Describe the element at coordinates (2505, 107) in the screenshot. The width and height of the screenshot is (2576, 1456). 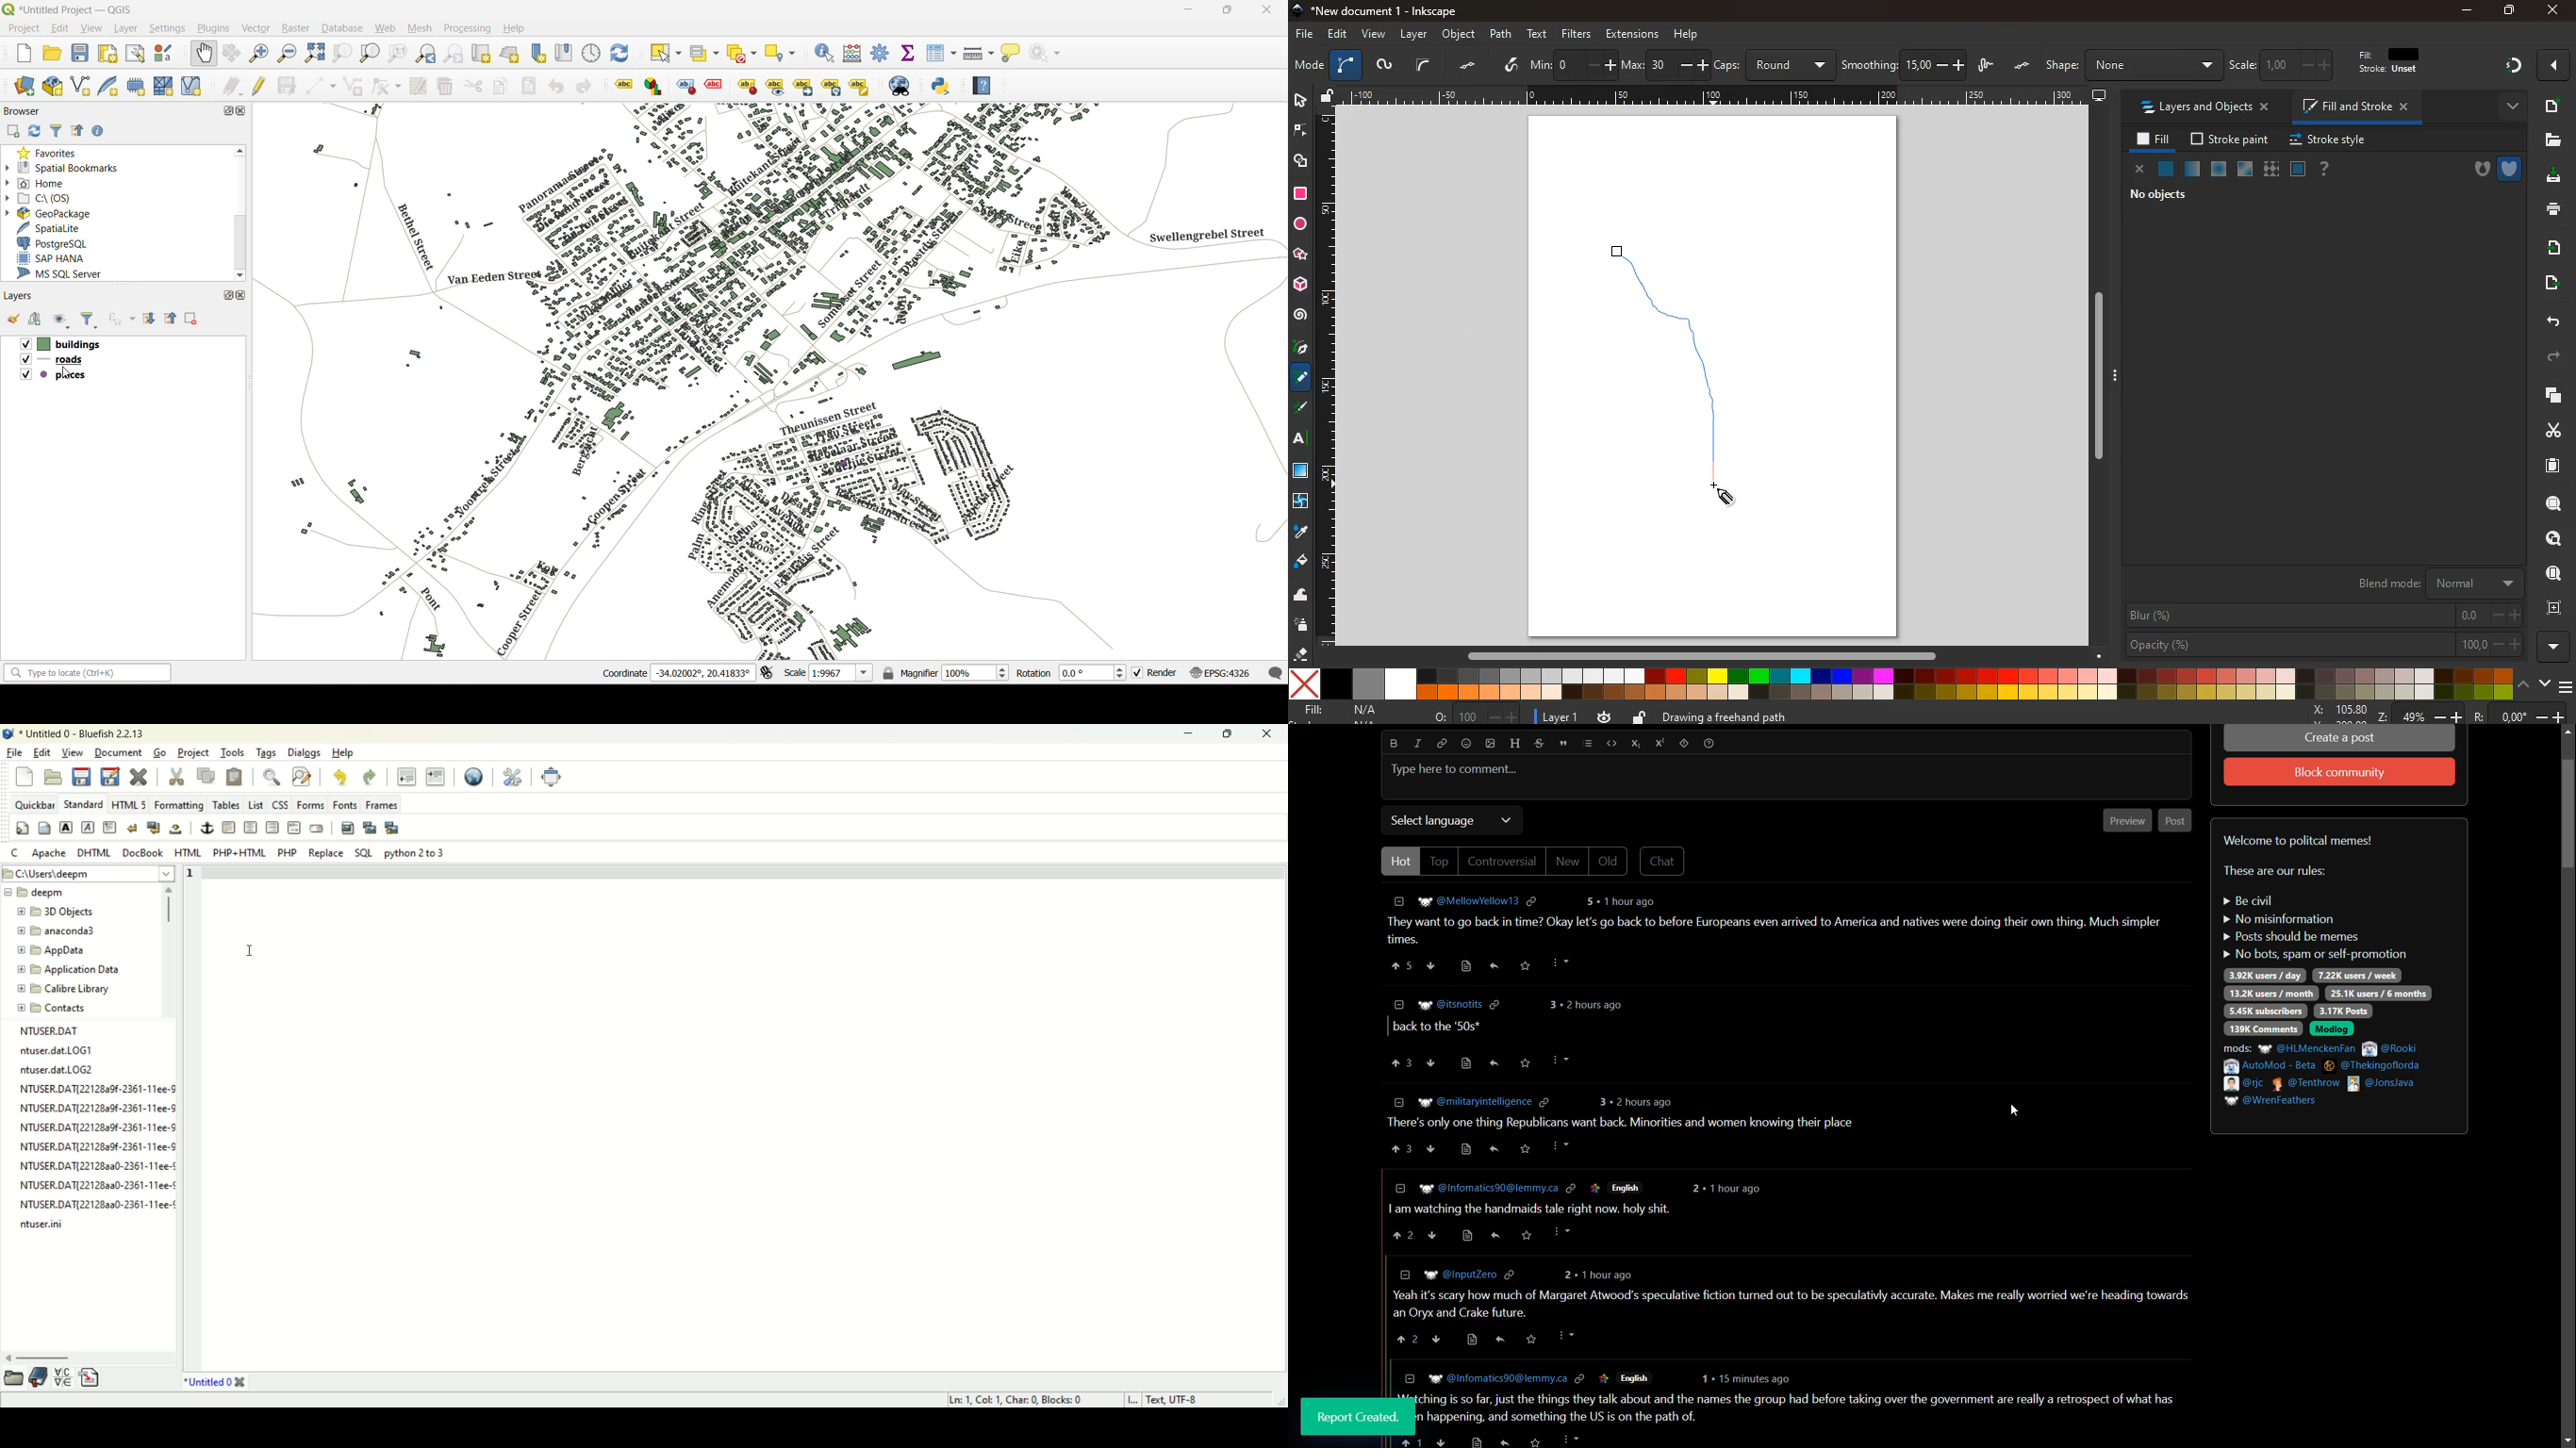
I see `more` at that location.